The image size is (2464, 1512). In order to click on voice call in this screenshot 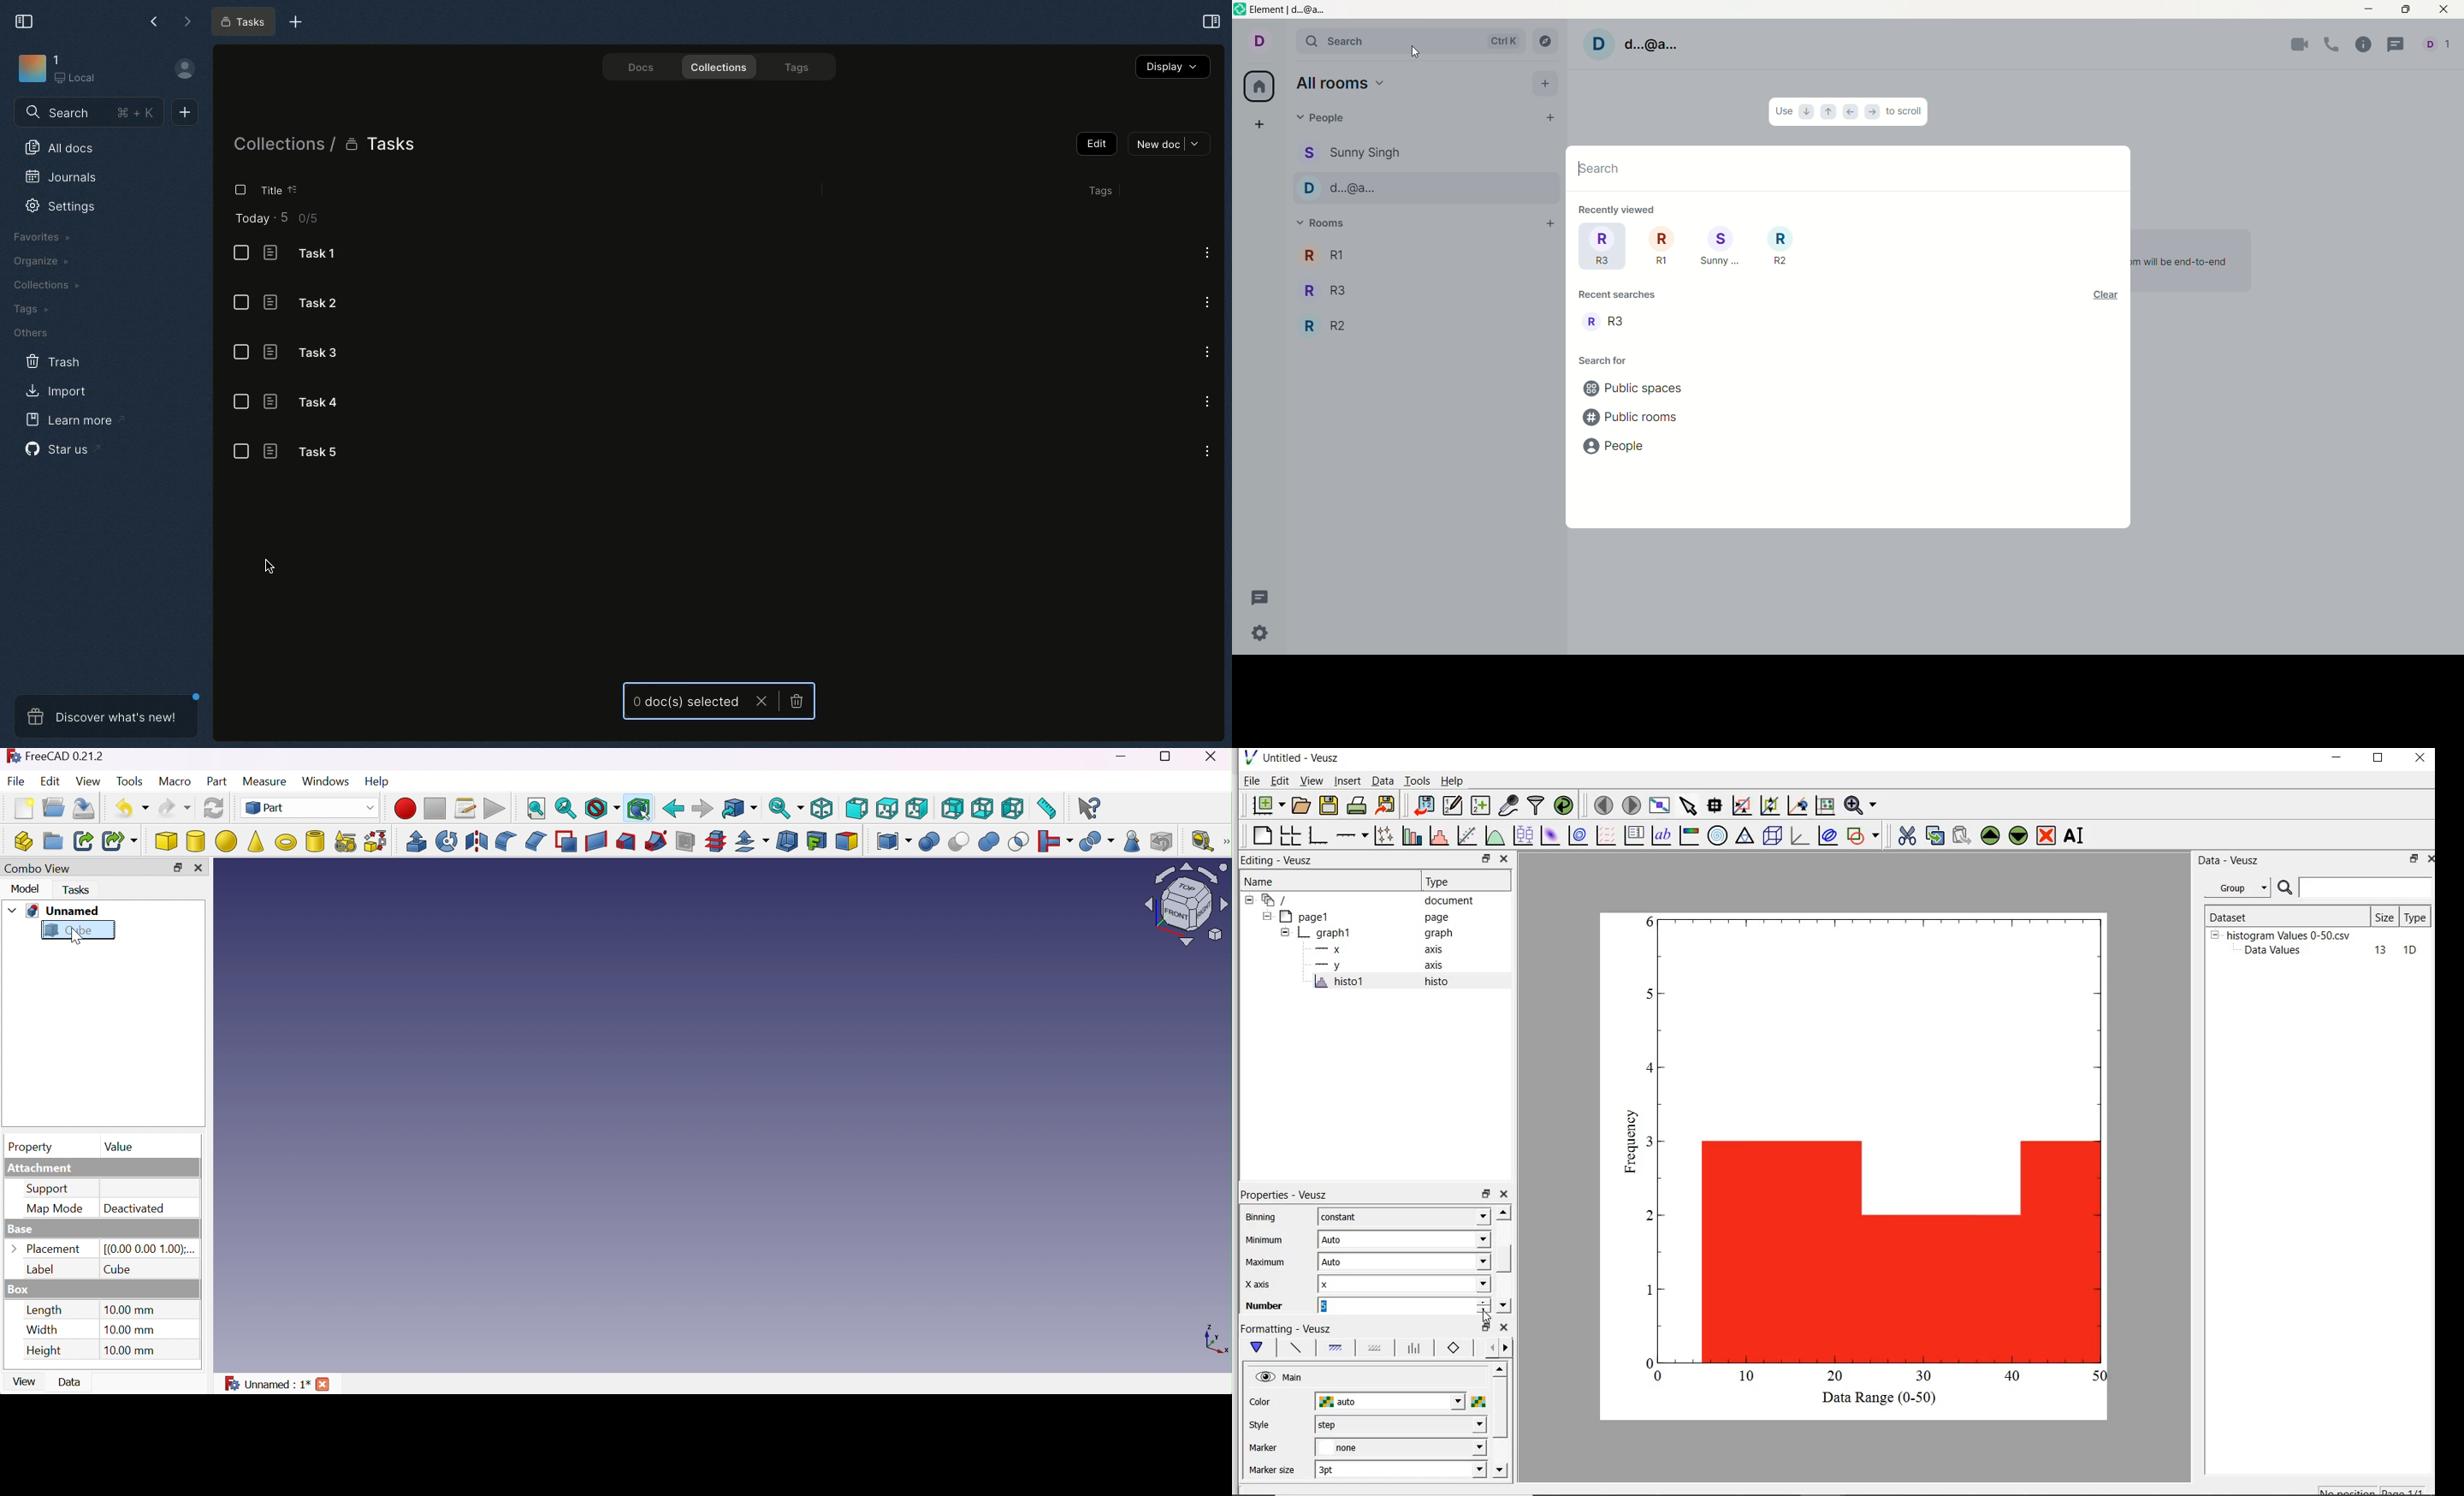, I will do `click(2334, 46)`.